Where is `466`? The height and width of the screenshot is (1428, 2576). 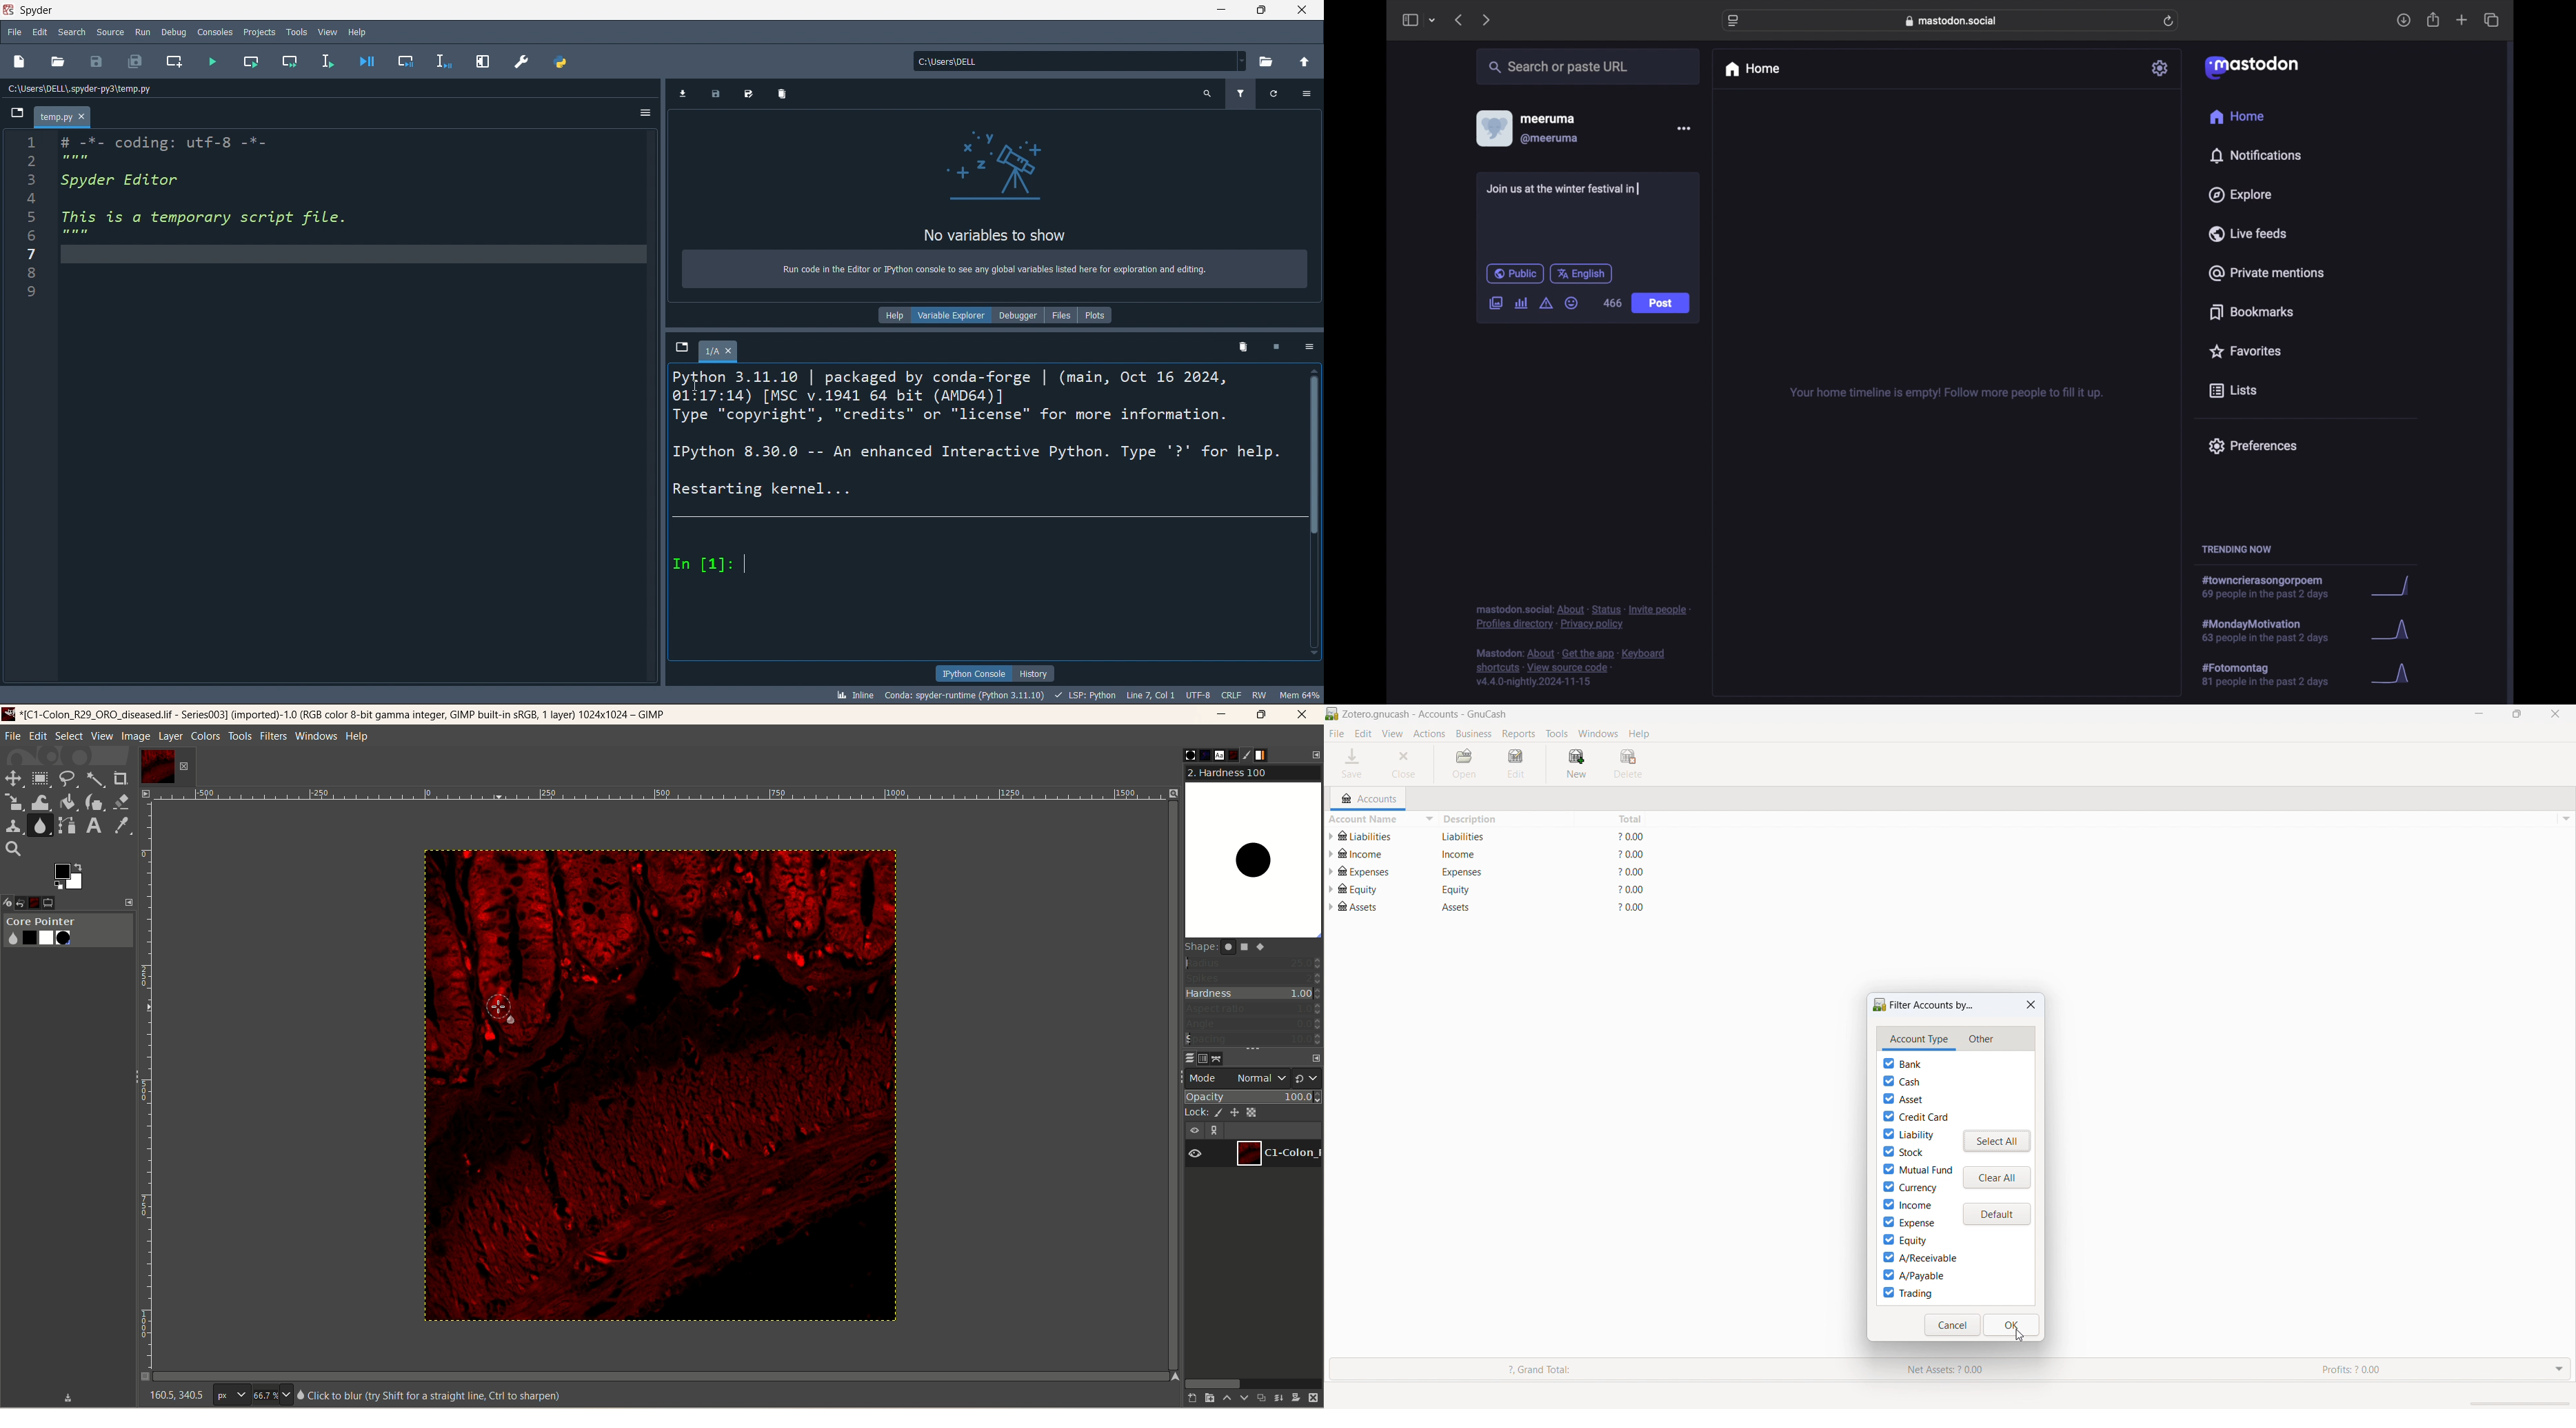
466 is located at coordinates (1613, 303).